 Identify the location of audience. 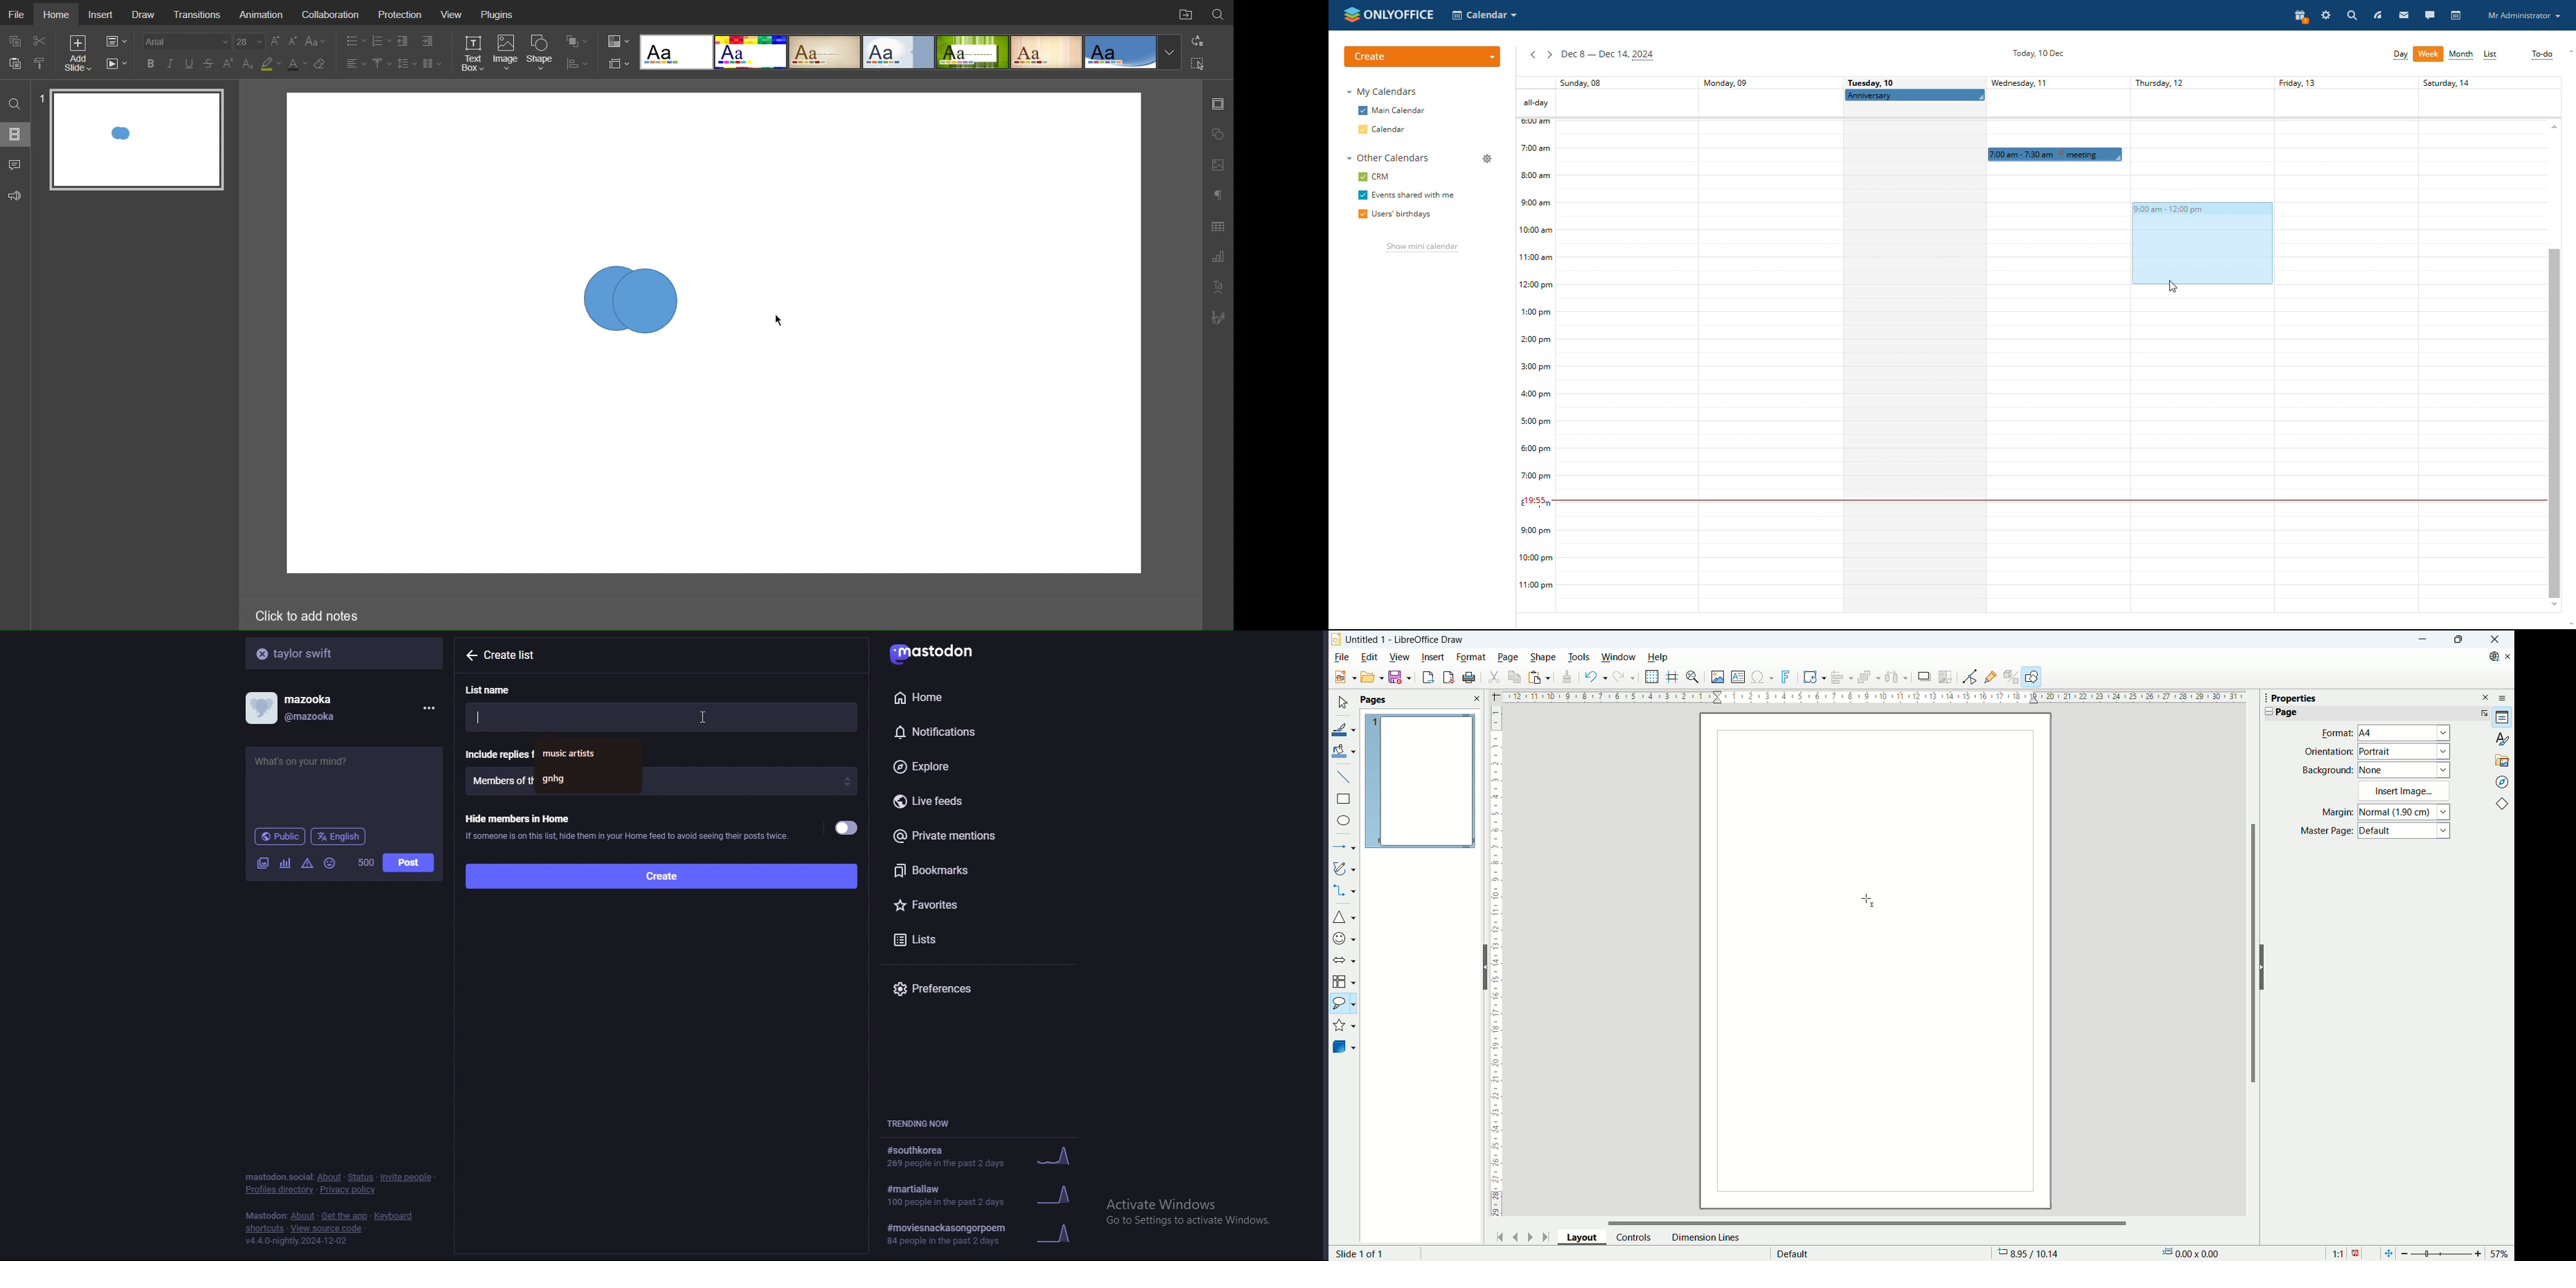
(280, 836).